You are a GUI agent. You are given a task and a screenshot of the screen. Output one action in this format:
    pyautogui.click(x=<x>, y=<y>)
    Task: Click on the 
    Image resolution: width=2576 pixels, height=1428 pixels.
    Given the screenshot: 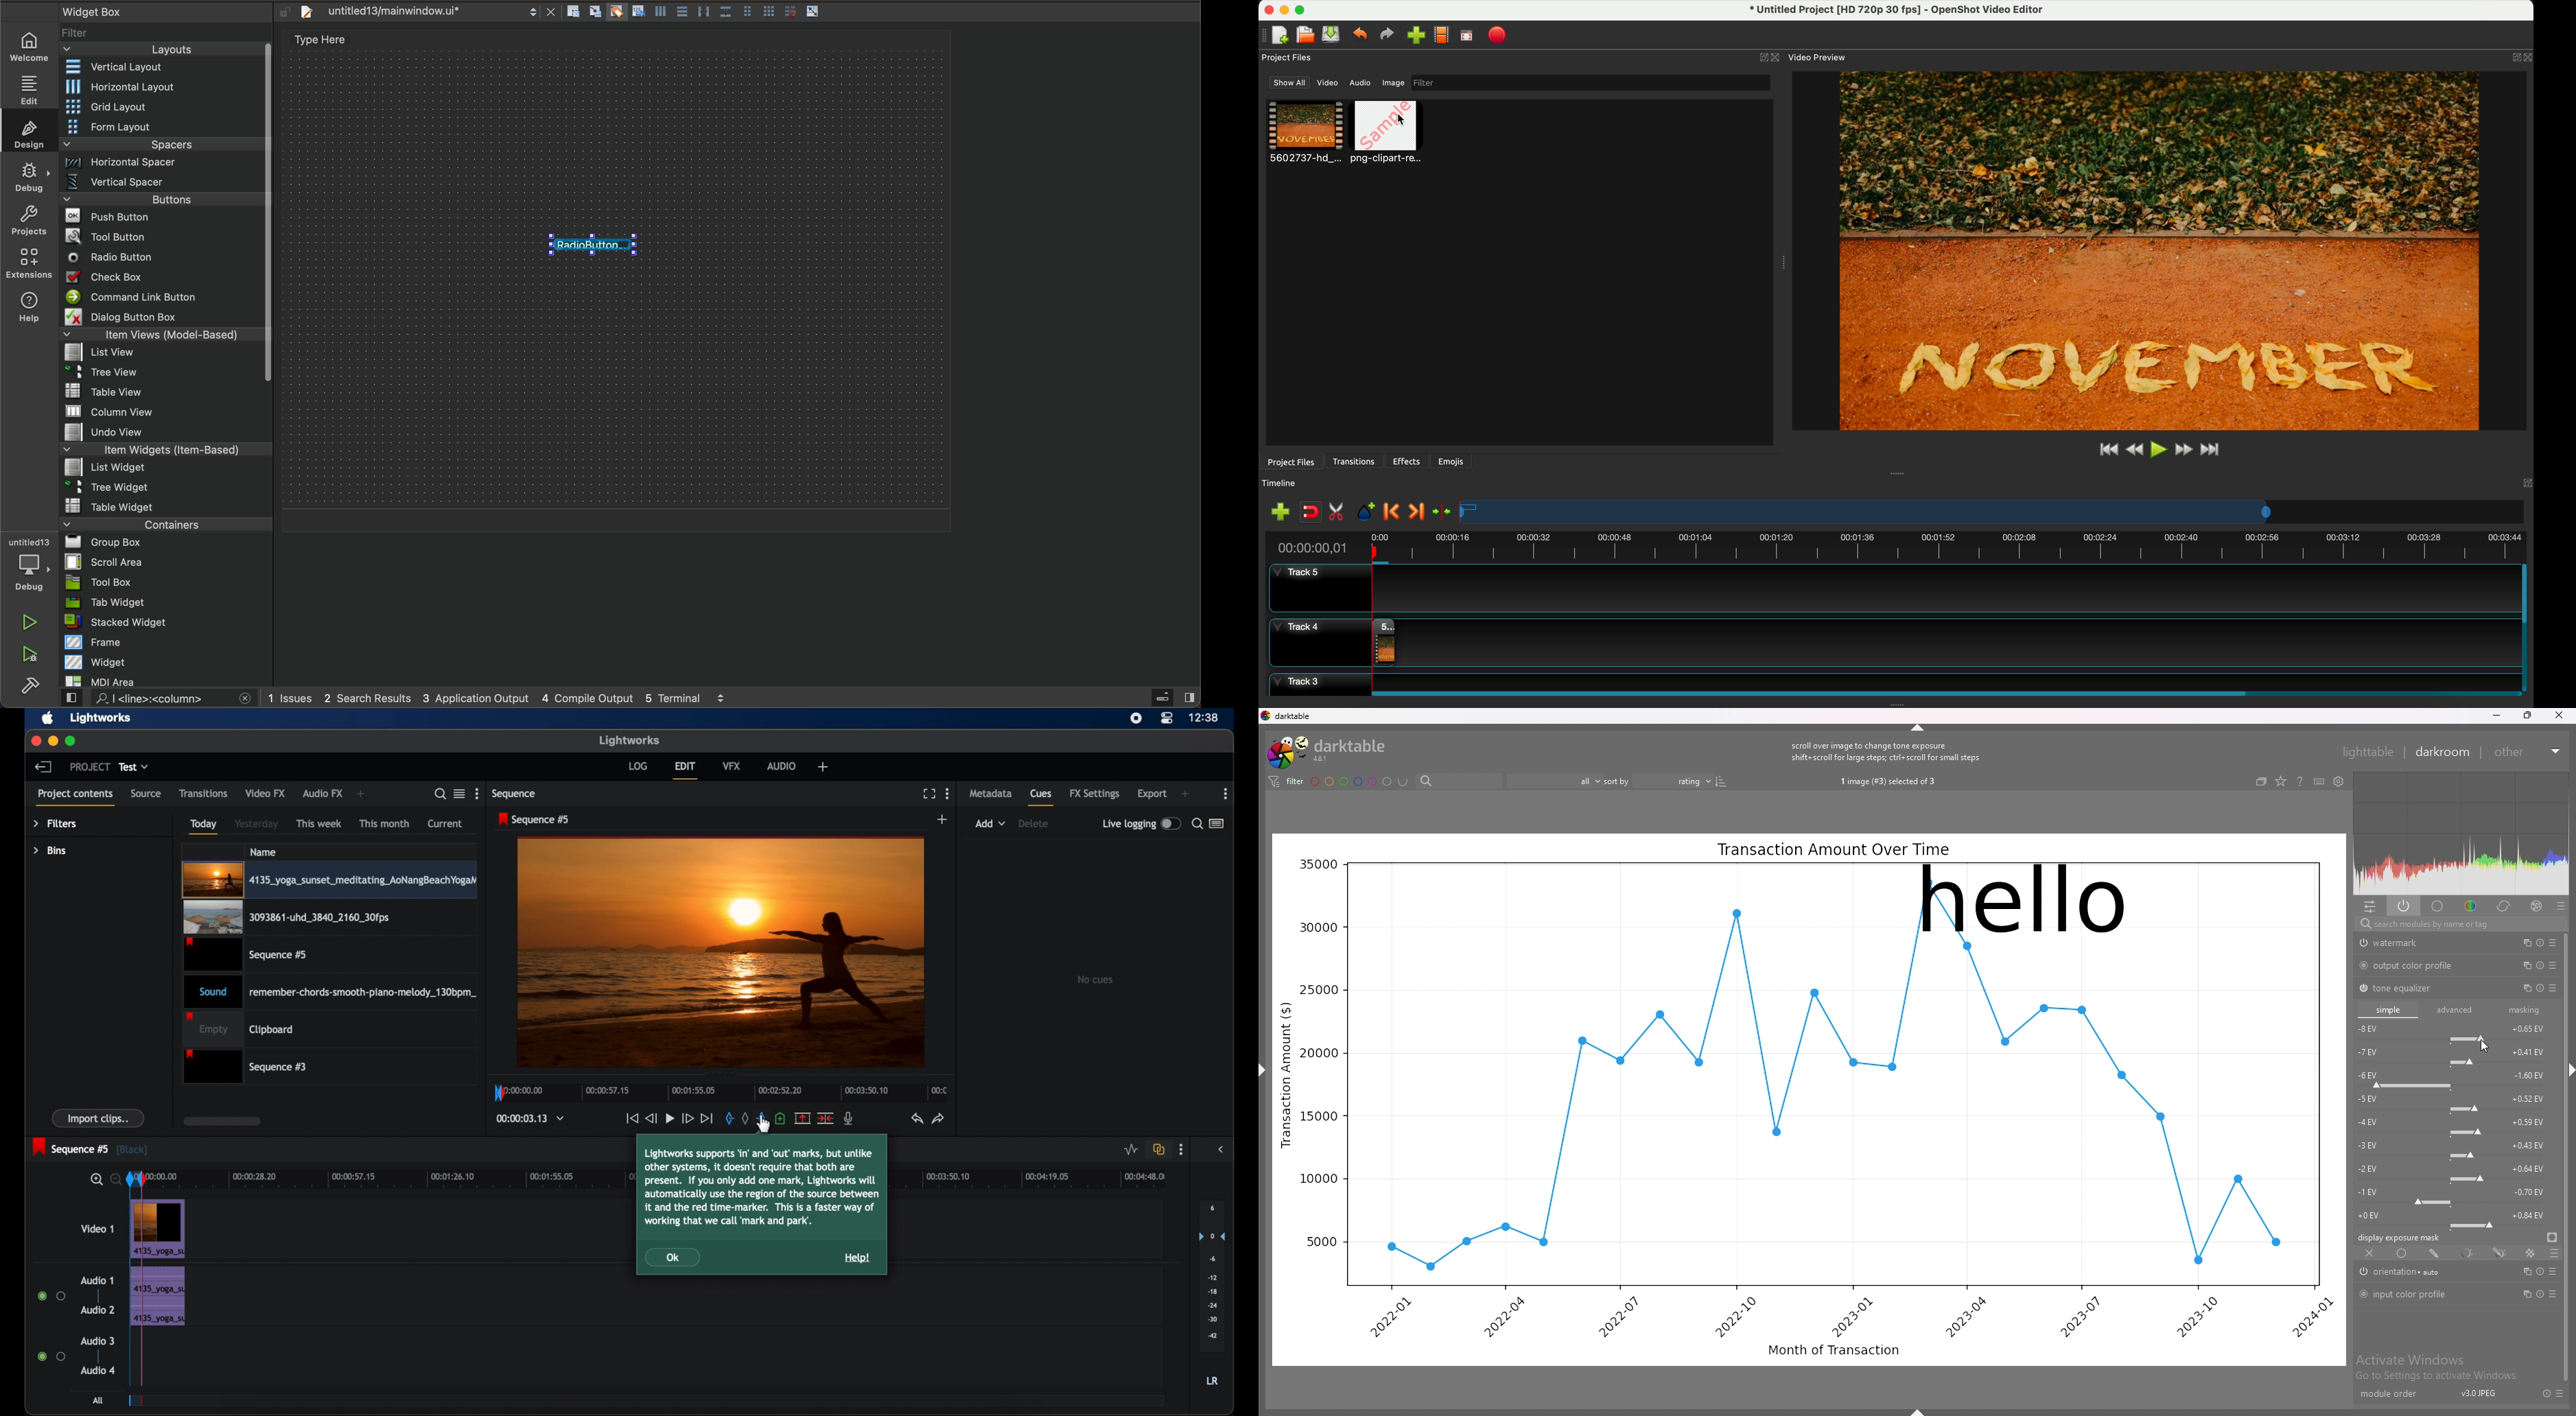 What is the action you would take?
    pyautogui.click(x=747, y=12)
    